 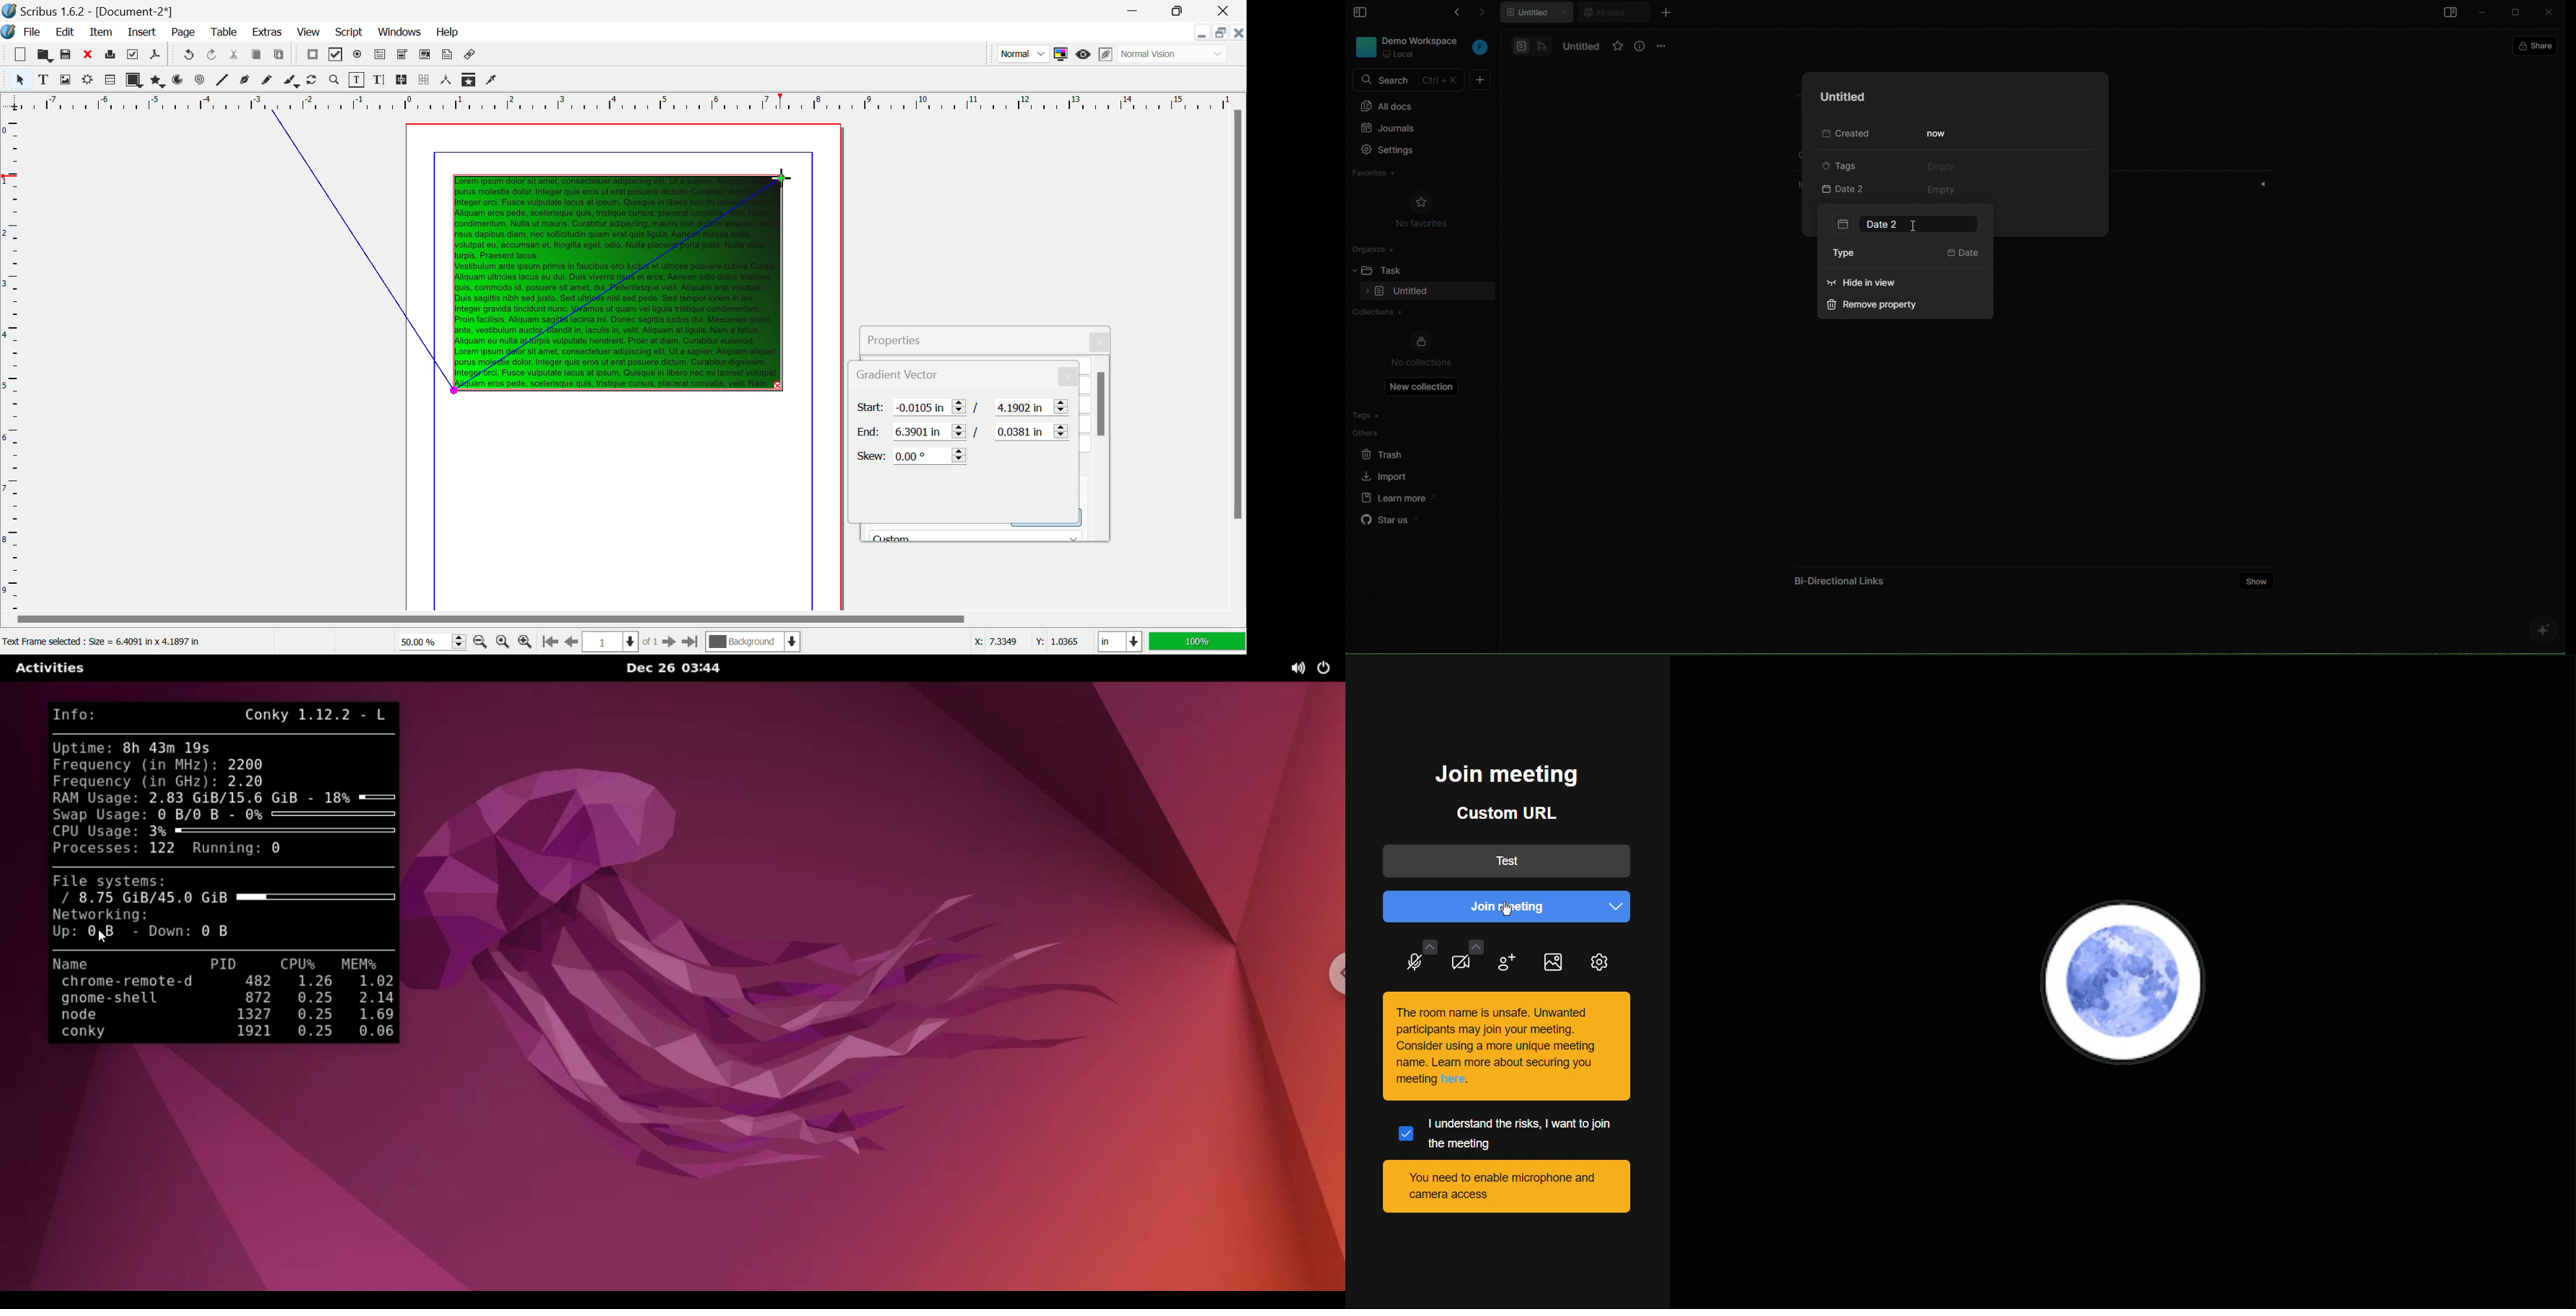 I want to click on New, so click(x=21, y=55).